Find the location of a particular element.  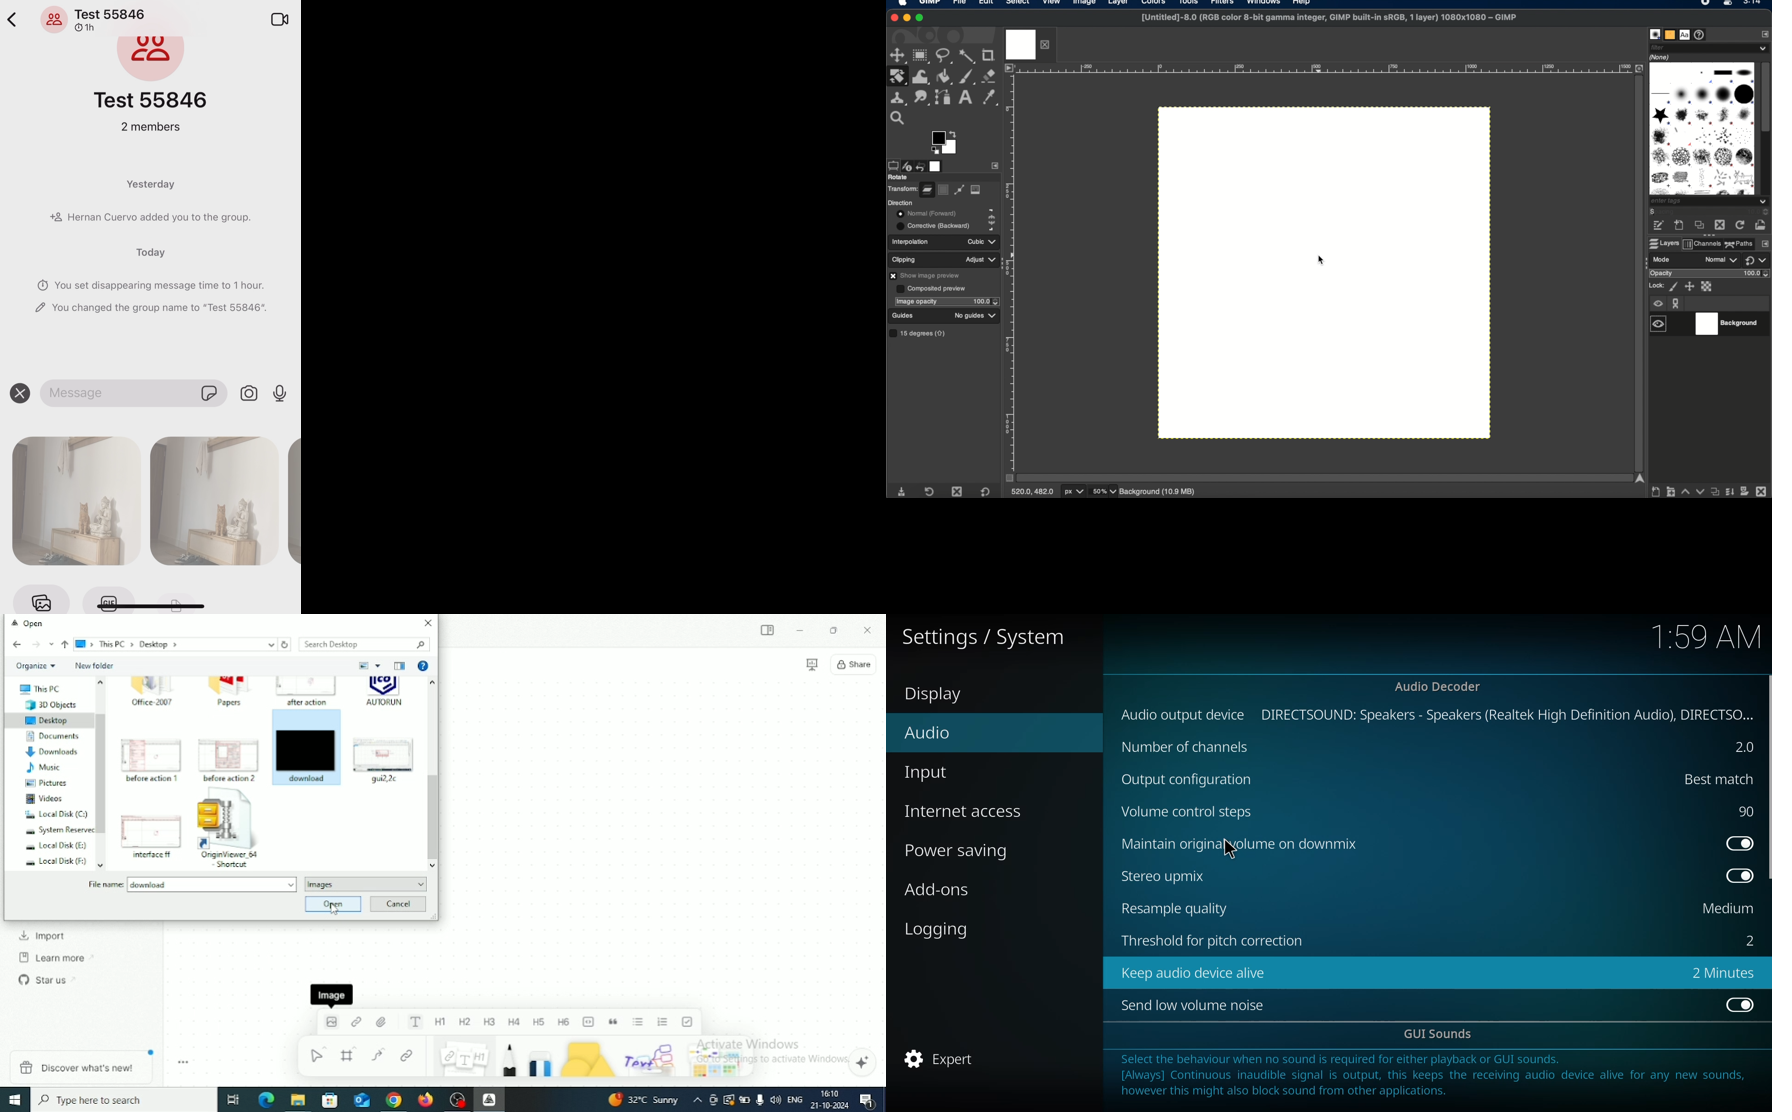

Pen is located at coordinates (510, 1059).